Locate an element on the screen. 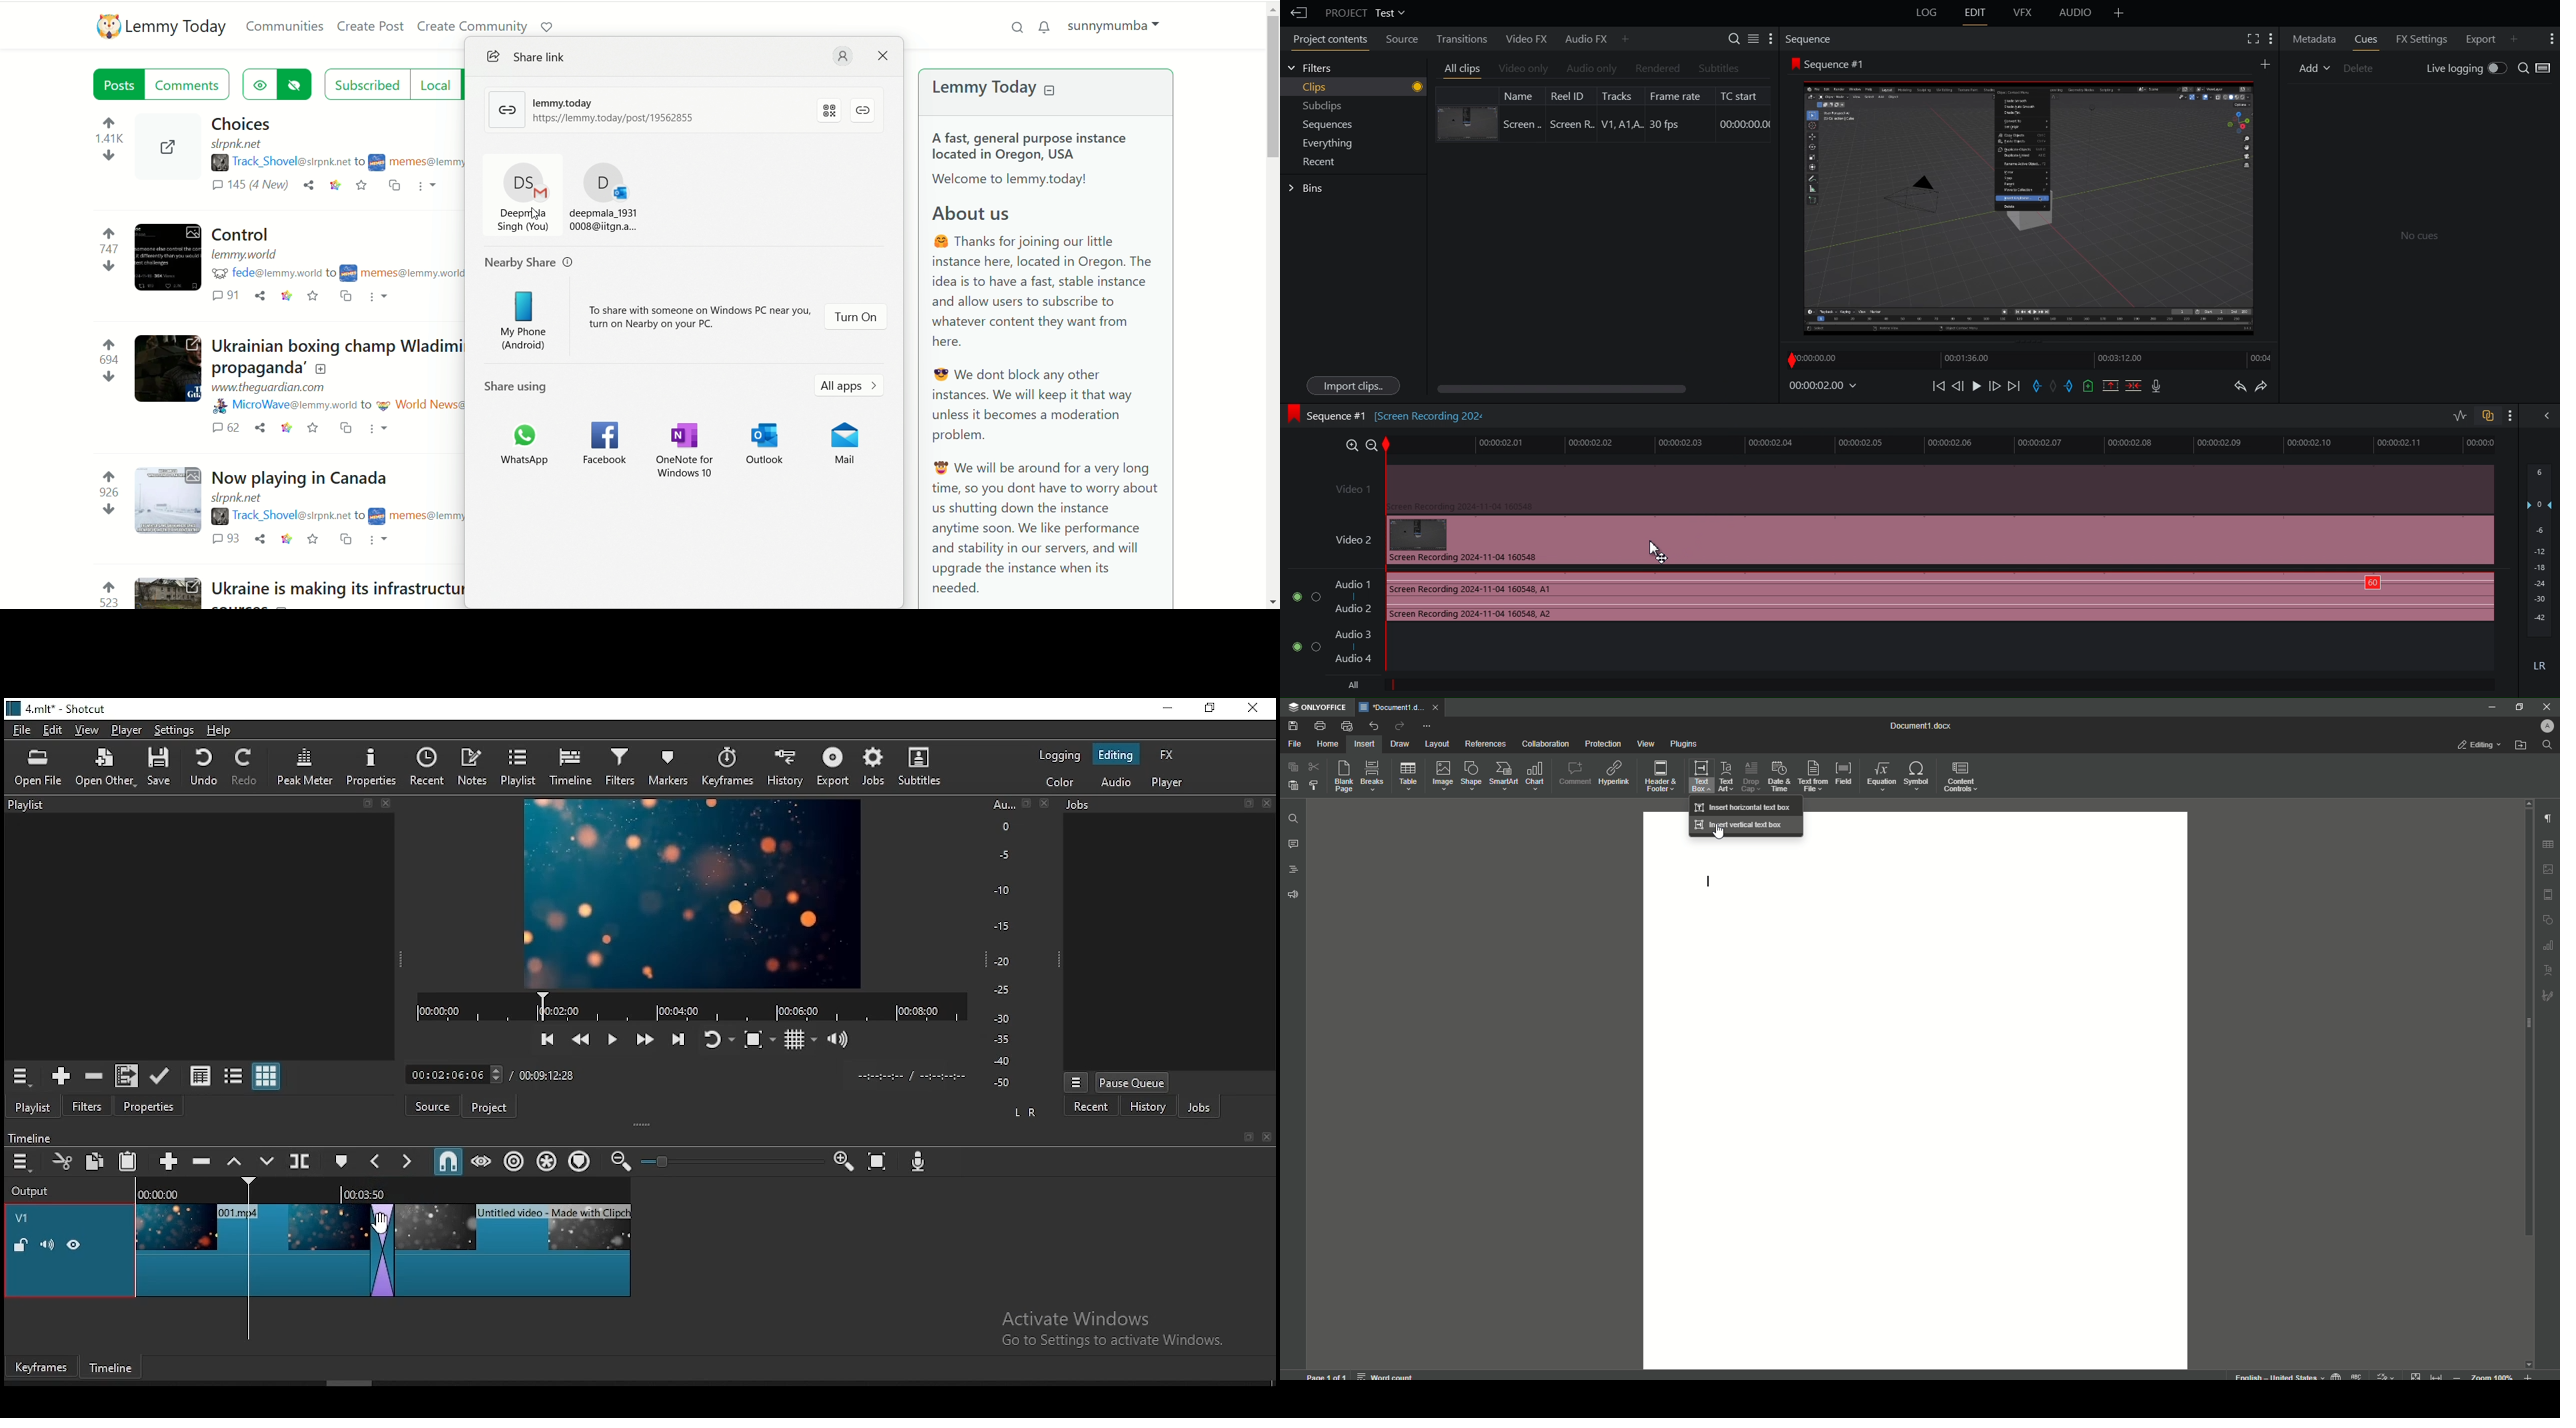 Image resolution: width=2576 pixels, height=1428 pixels. Post on "Control" is located at coordinates (246, 234).